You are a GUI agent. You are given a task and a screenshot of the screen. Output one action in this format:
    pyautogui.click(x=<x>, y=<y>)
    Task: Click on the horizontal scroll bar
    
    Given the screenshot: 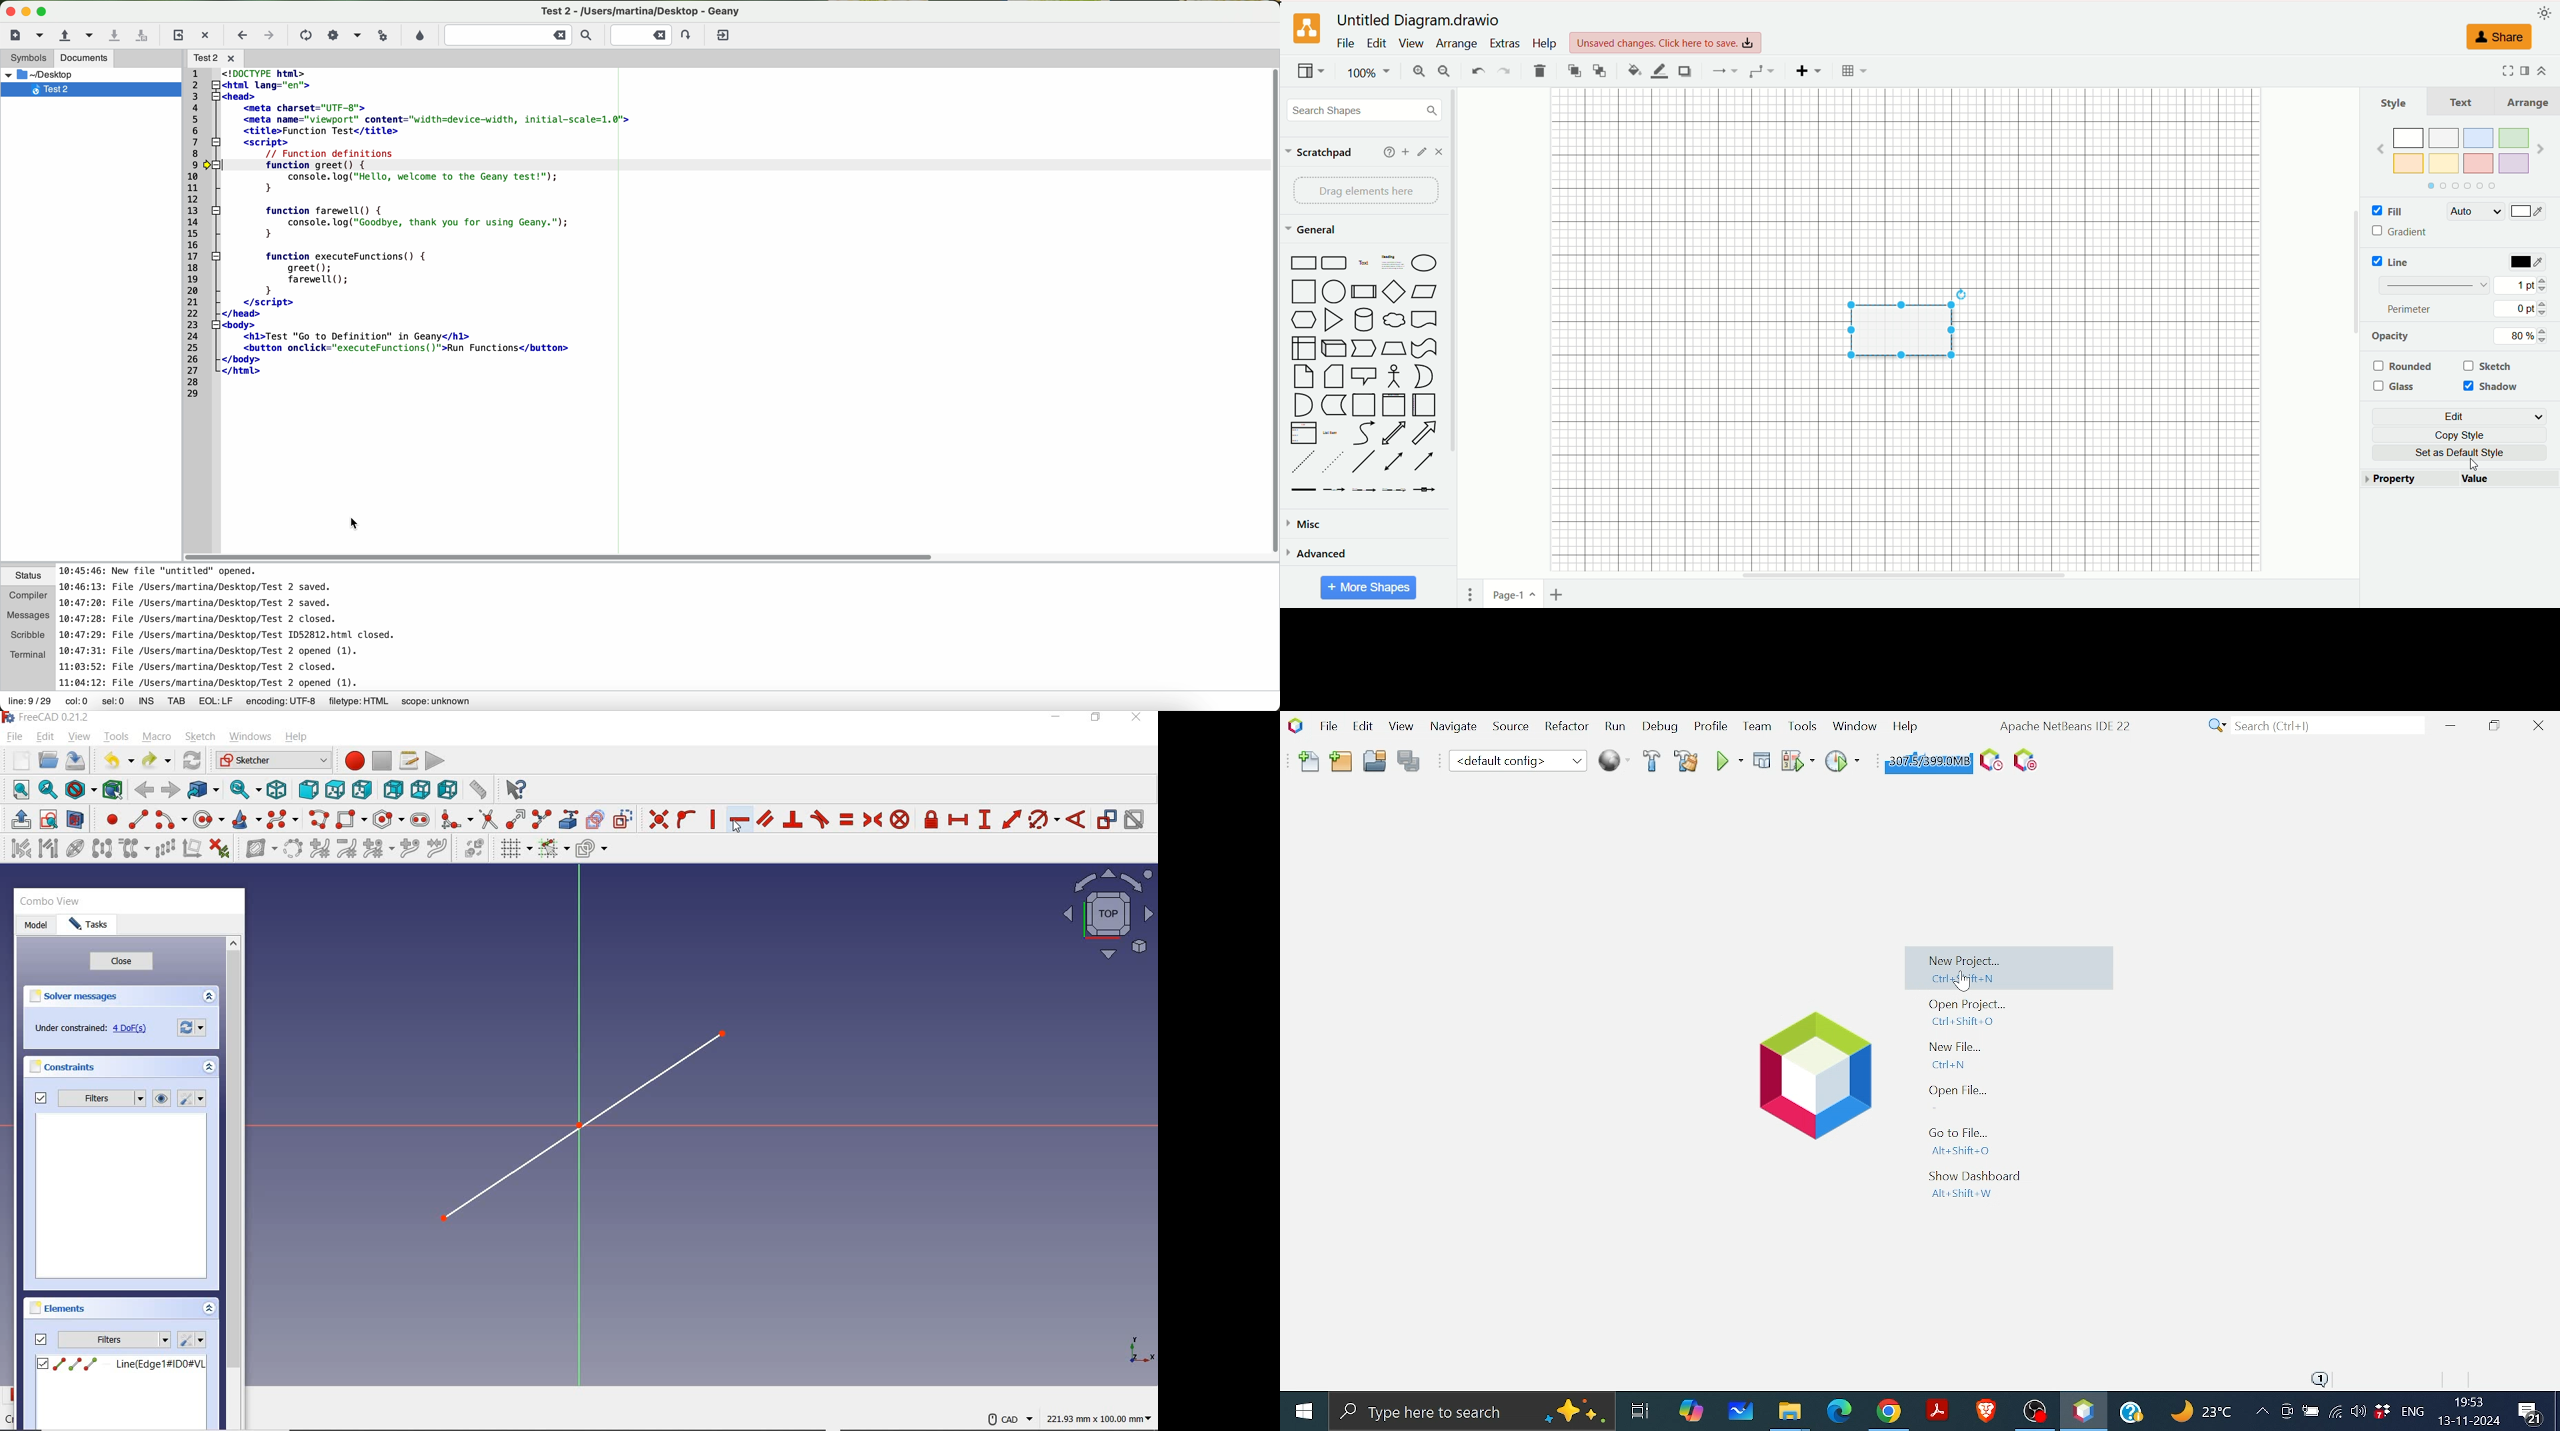 What is the action you would take?
    pyautogui.click(x=1905, y=575)
    